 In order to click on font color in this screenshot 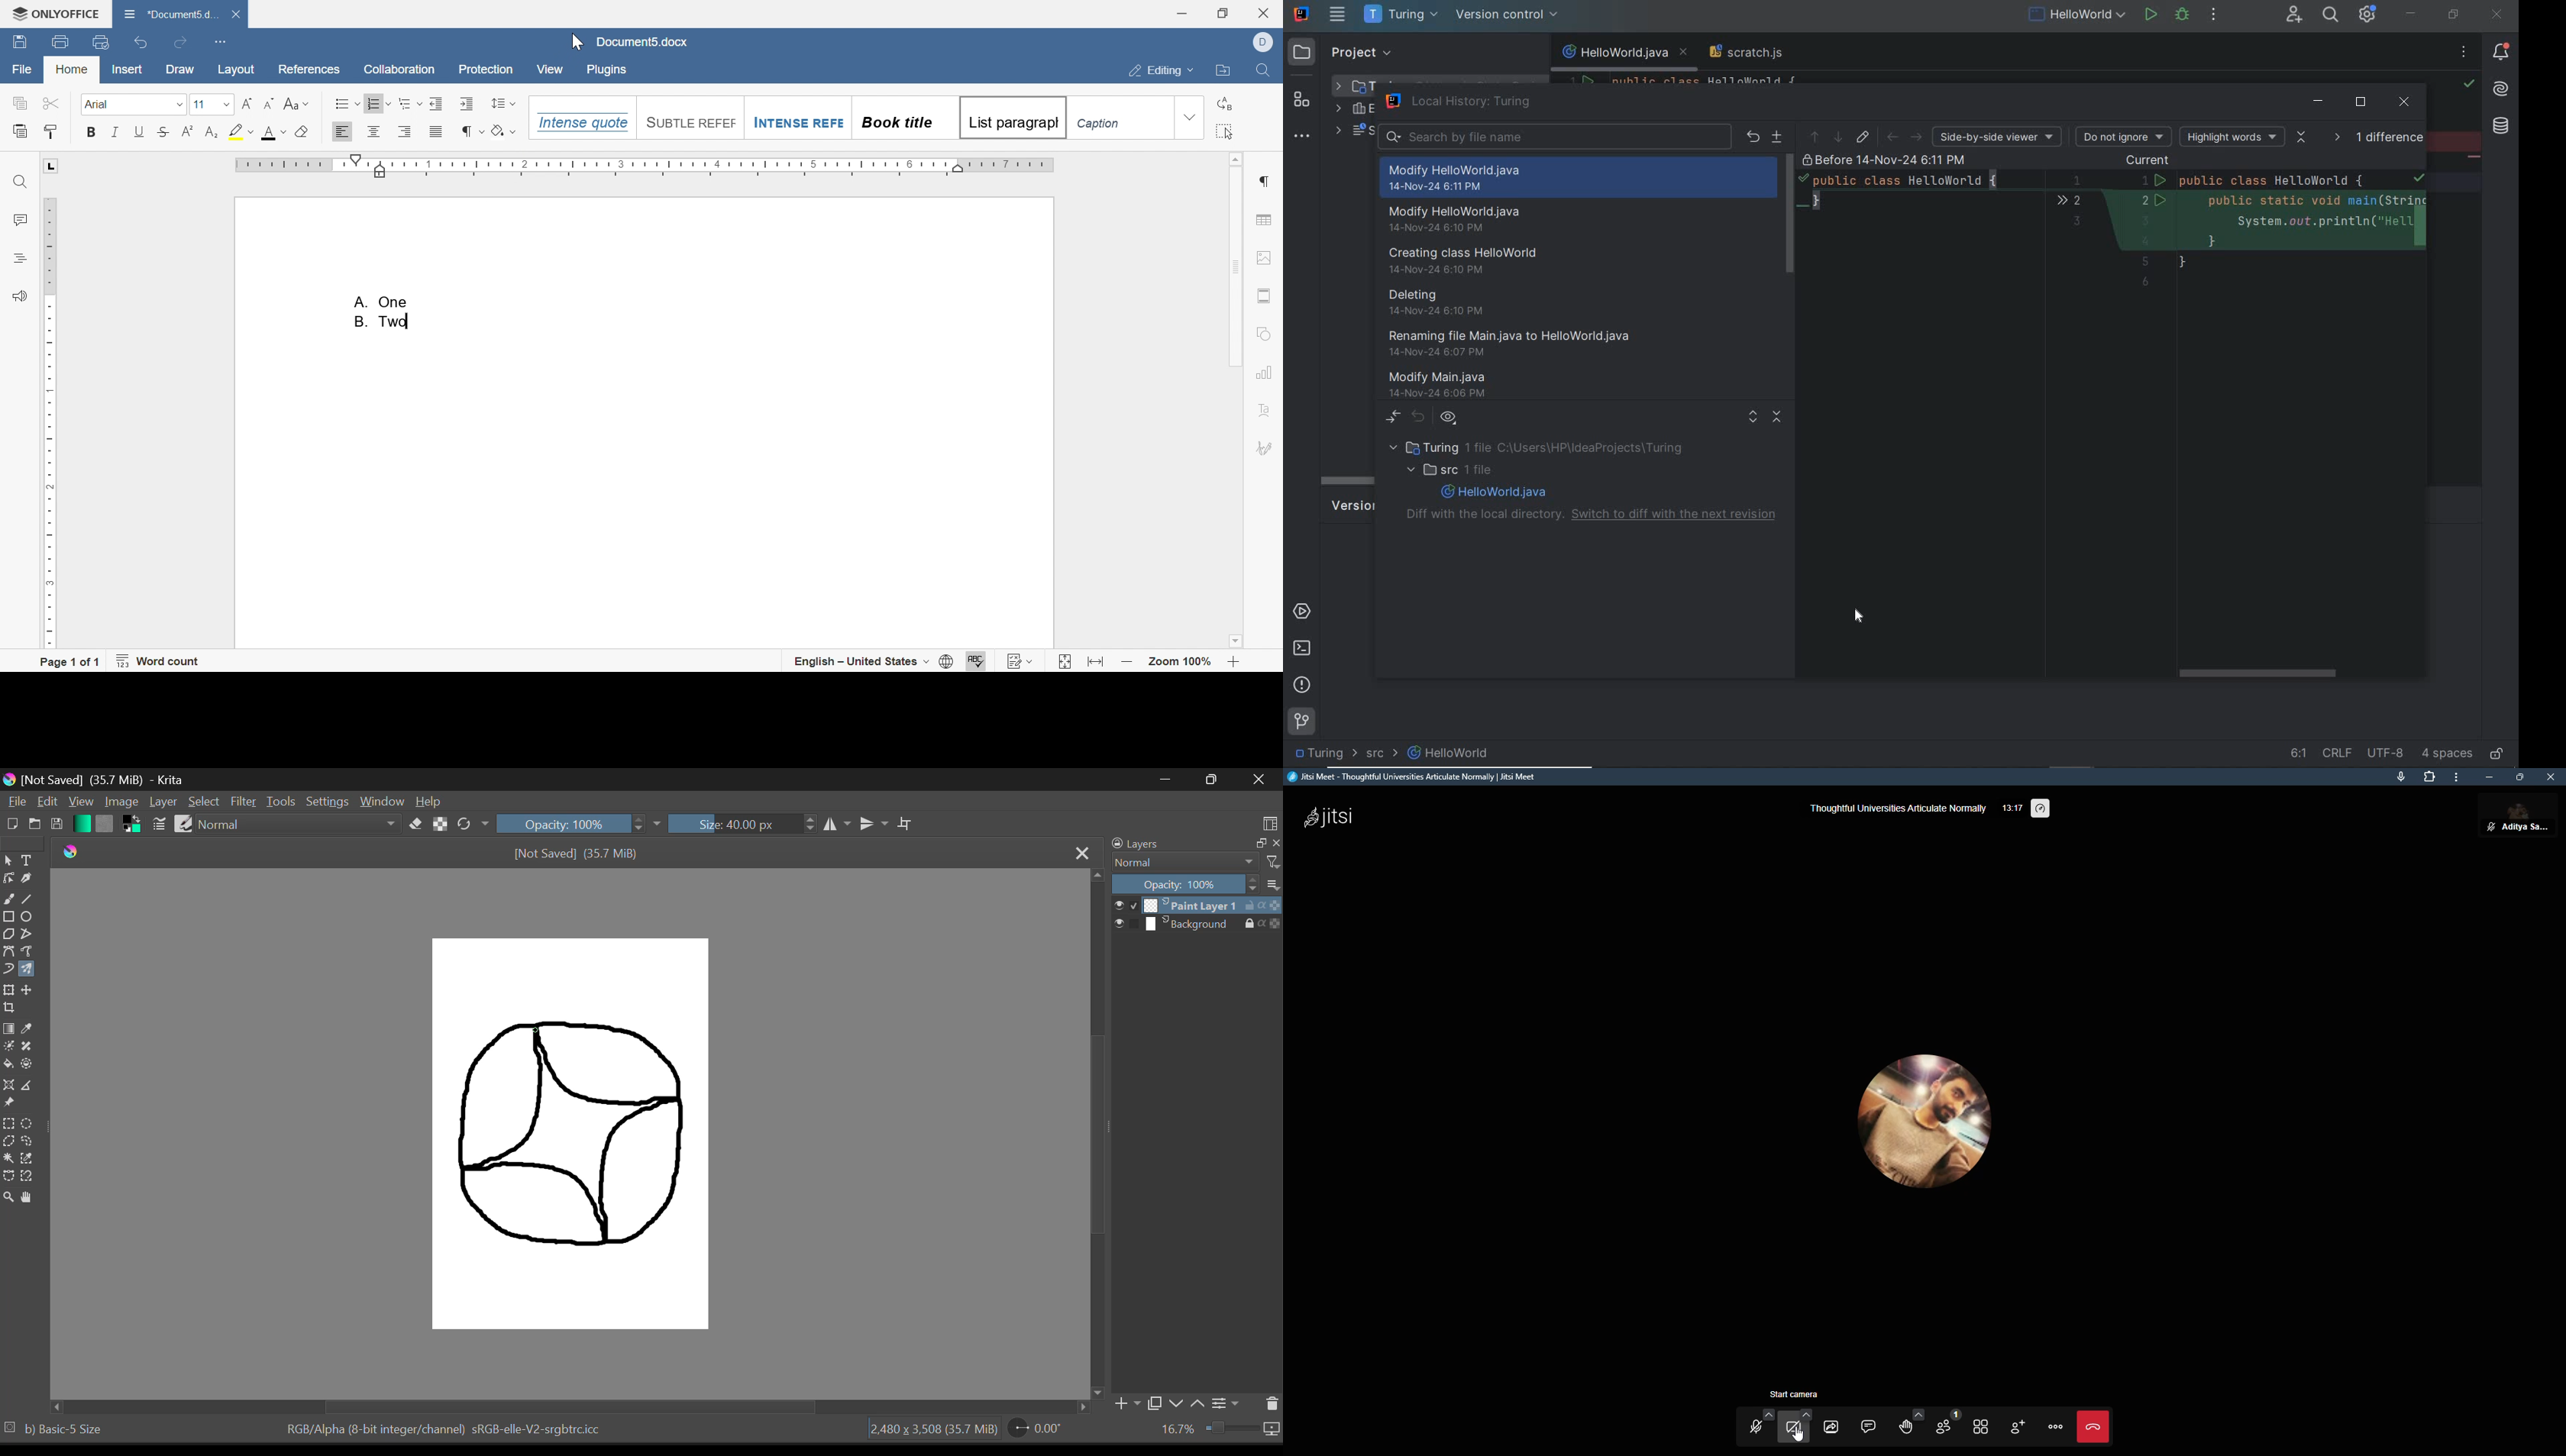, I will do `click(275, 132)`.